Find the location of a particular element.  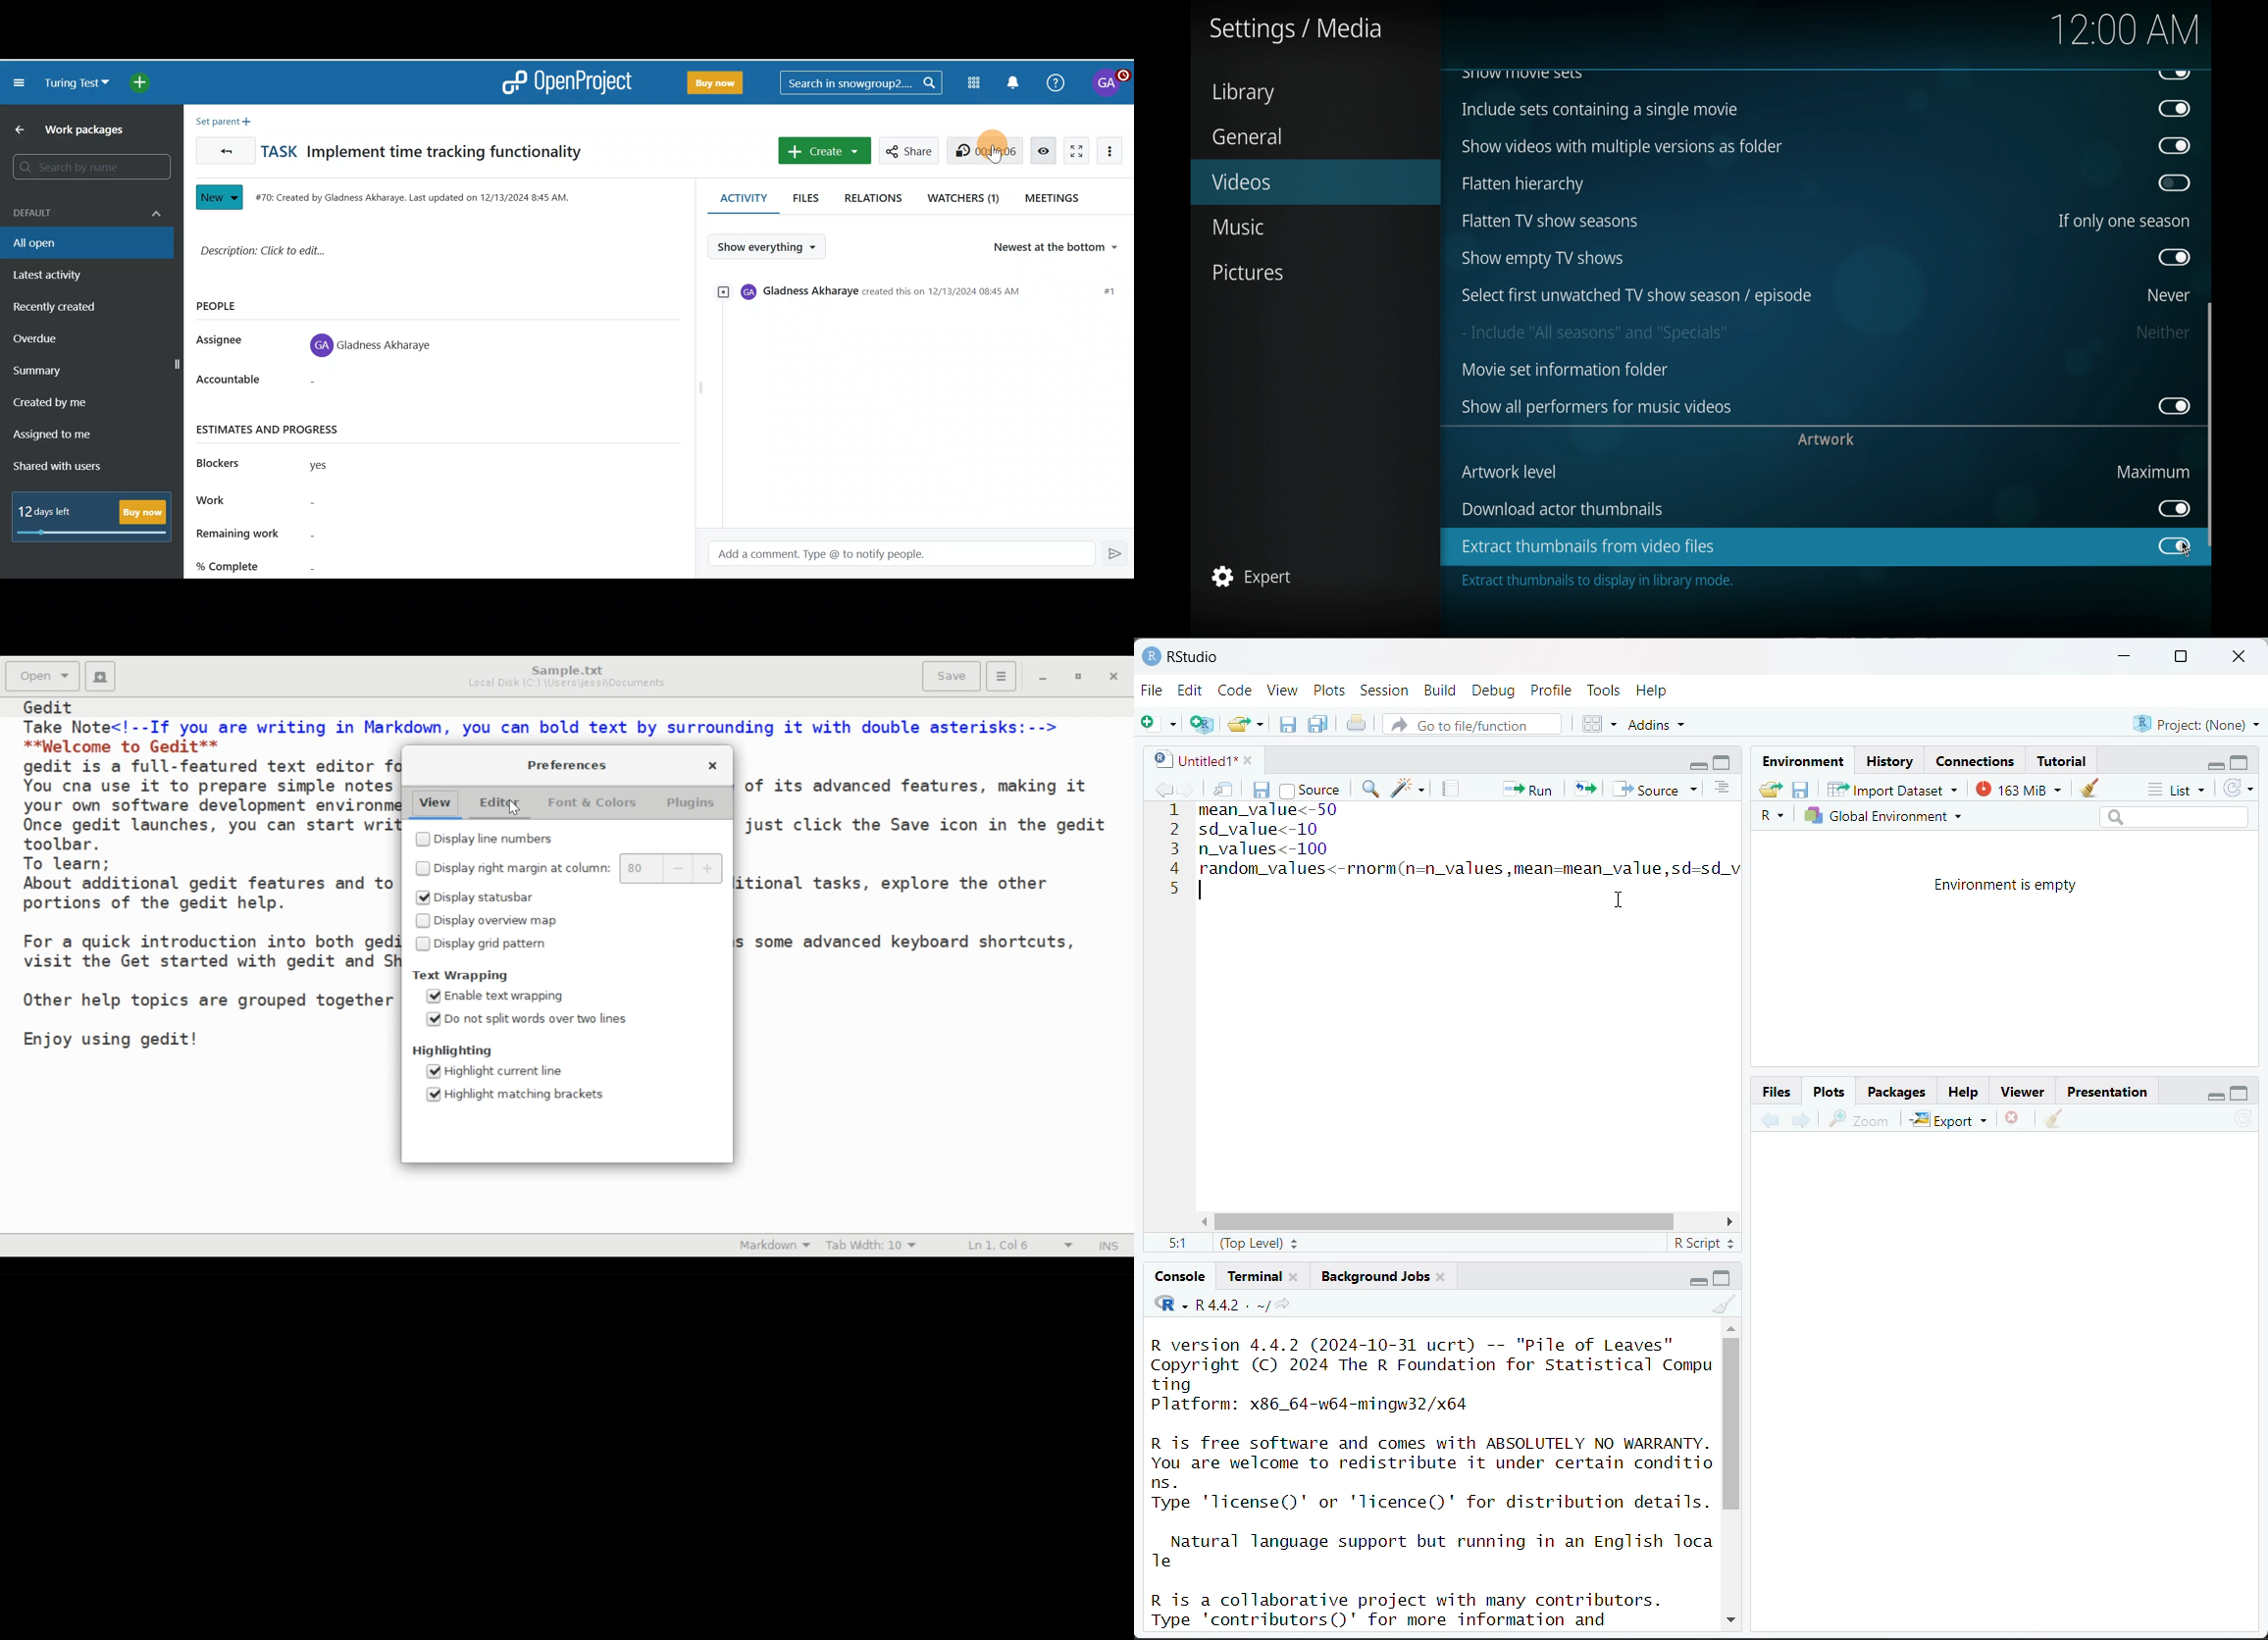

Assigned to me is located at coordinates (69, 436).